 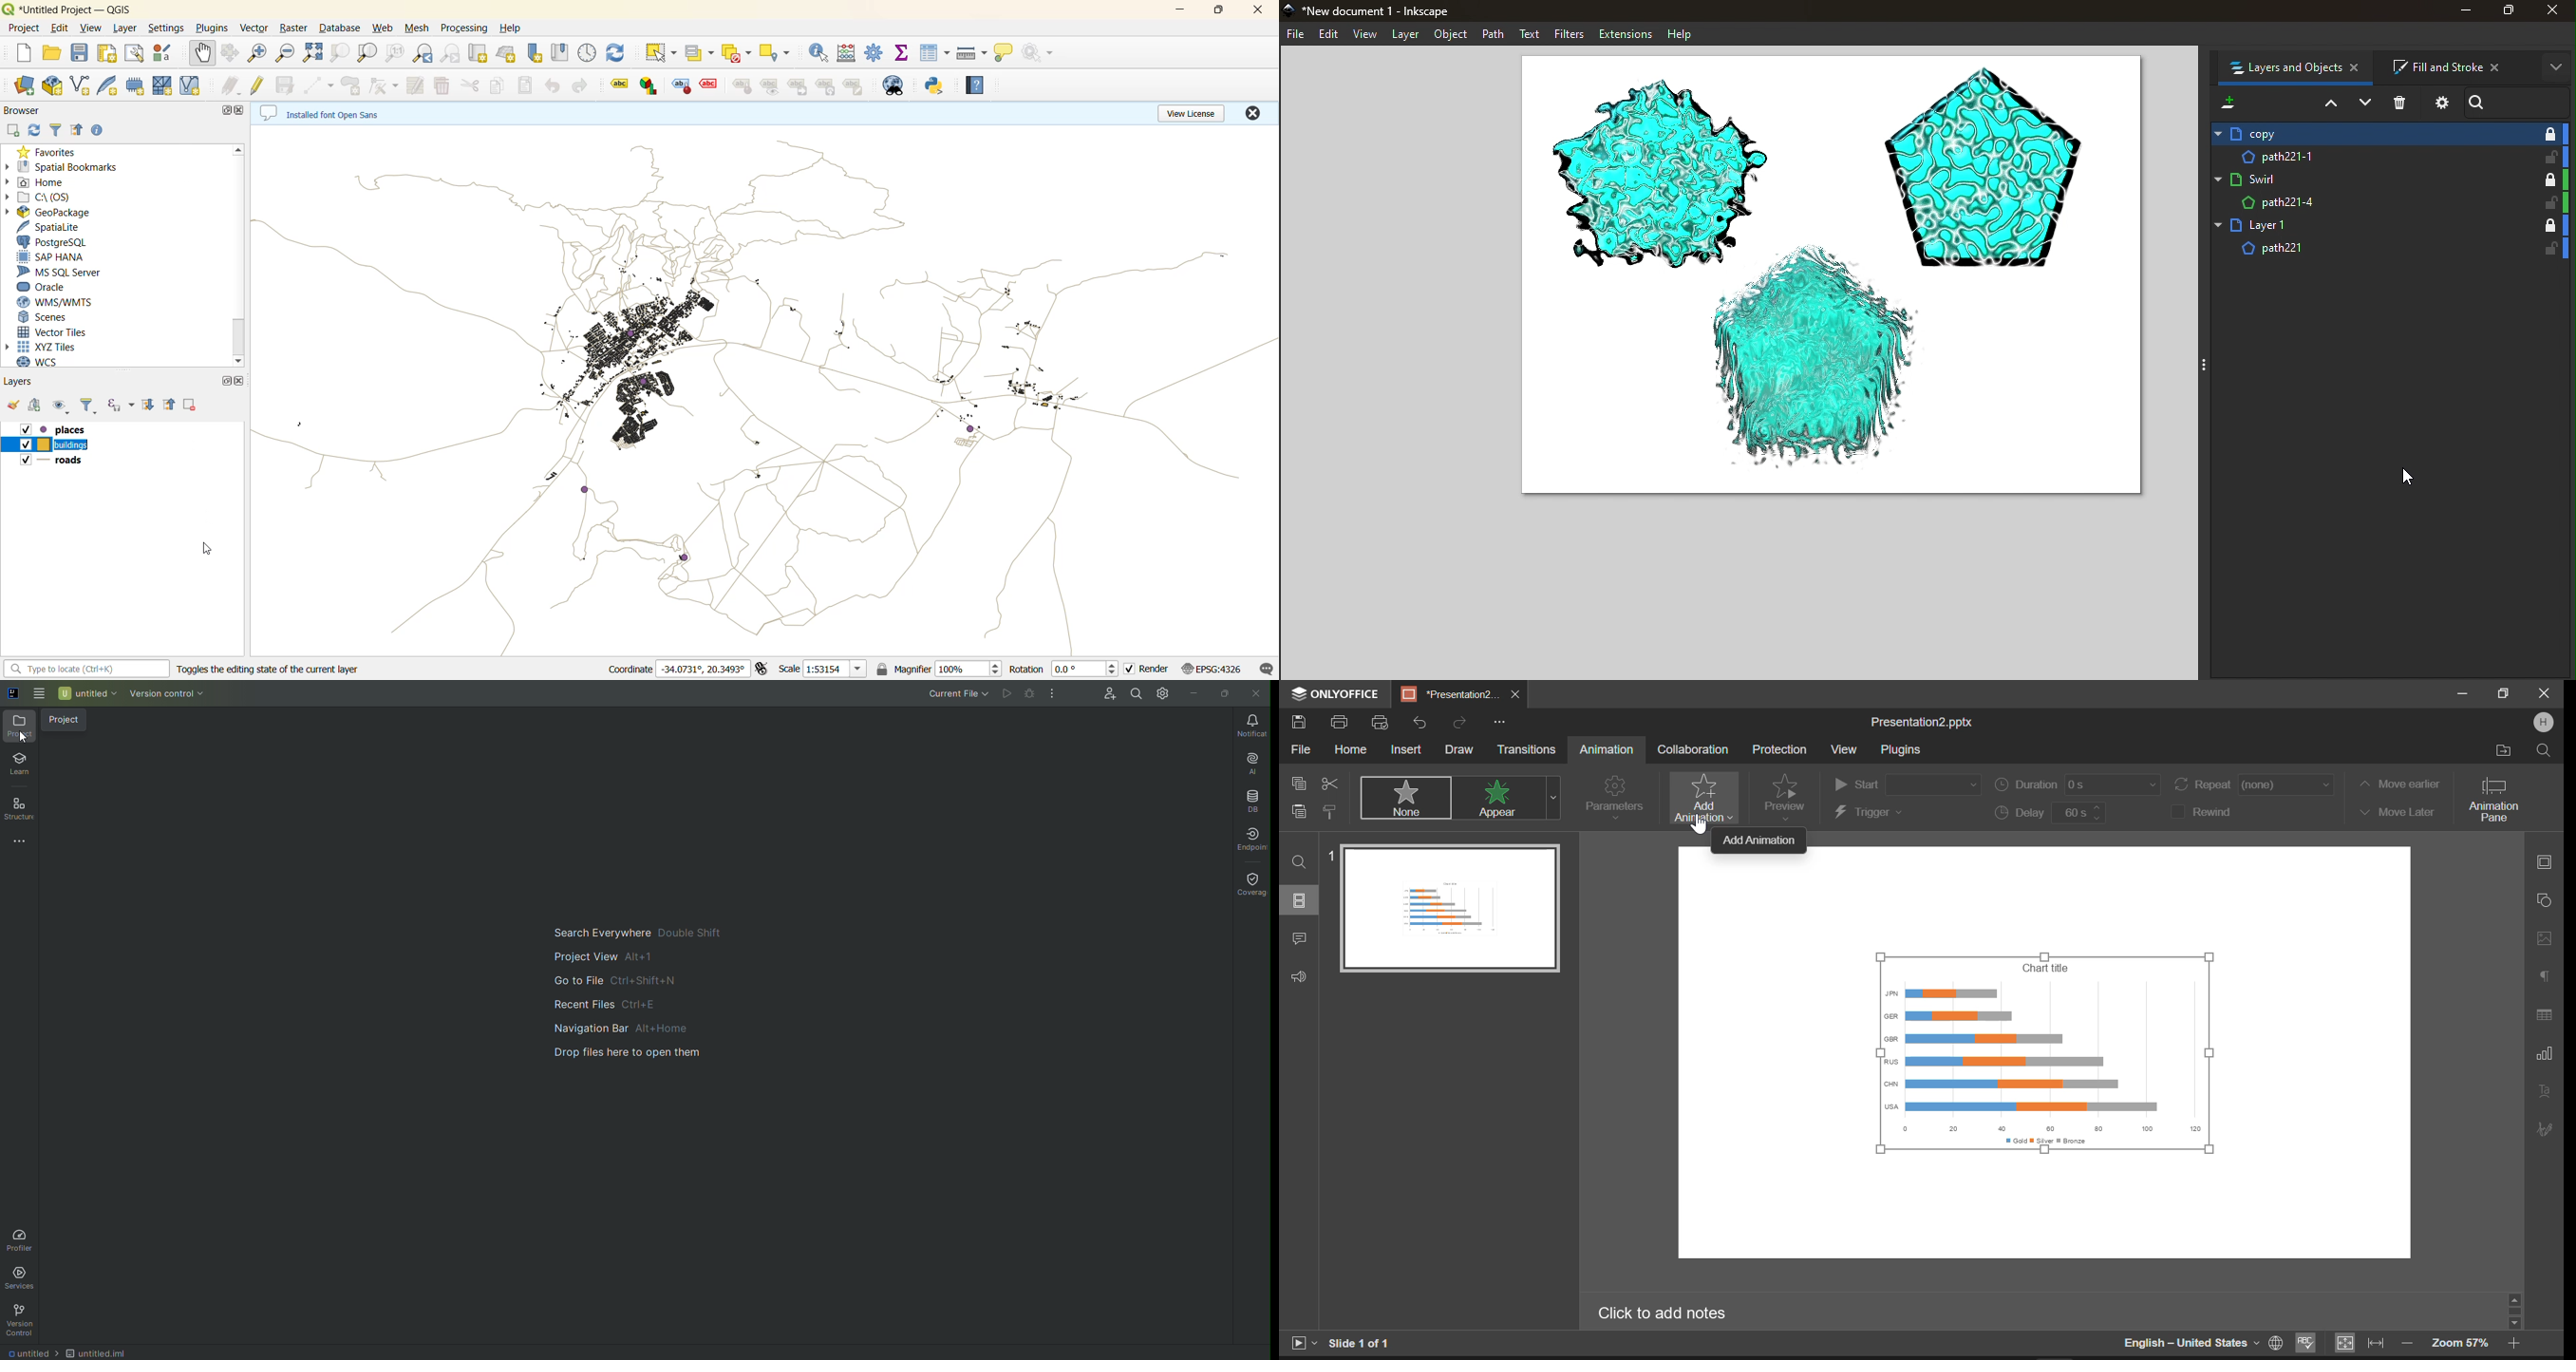 I want to click on vertical scroll bar, so click(x=243, y=255).